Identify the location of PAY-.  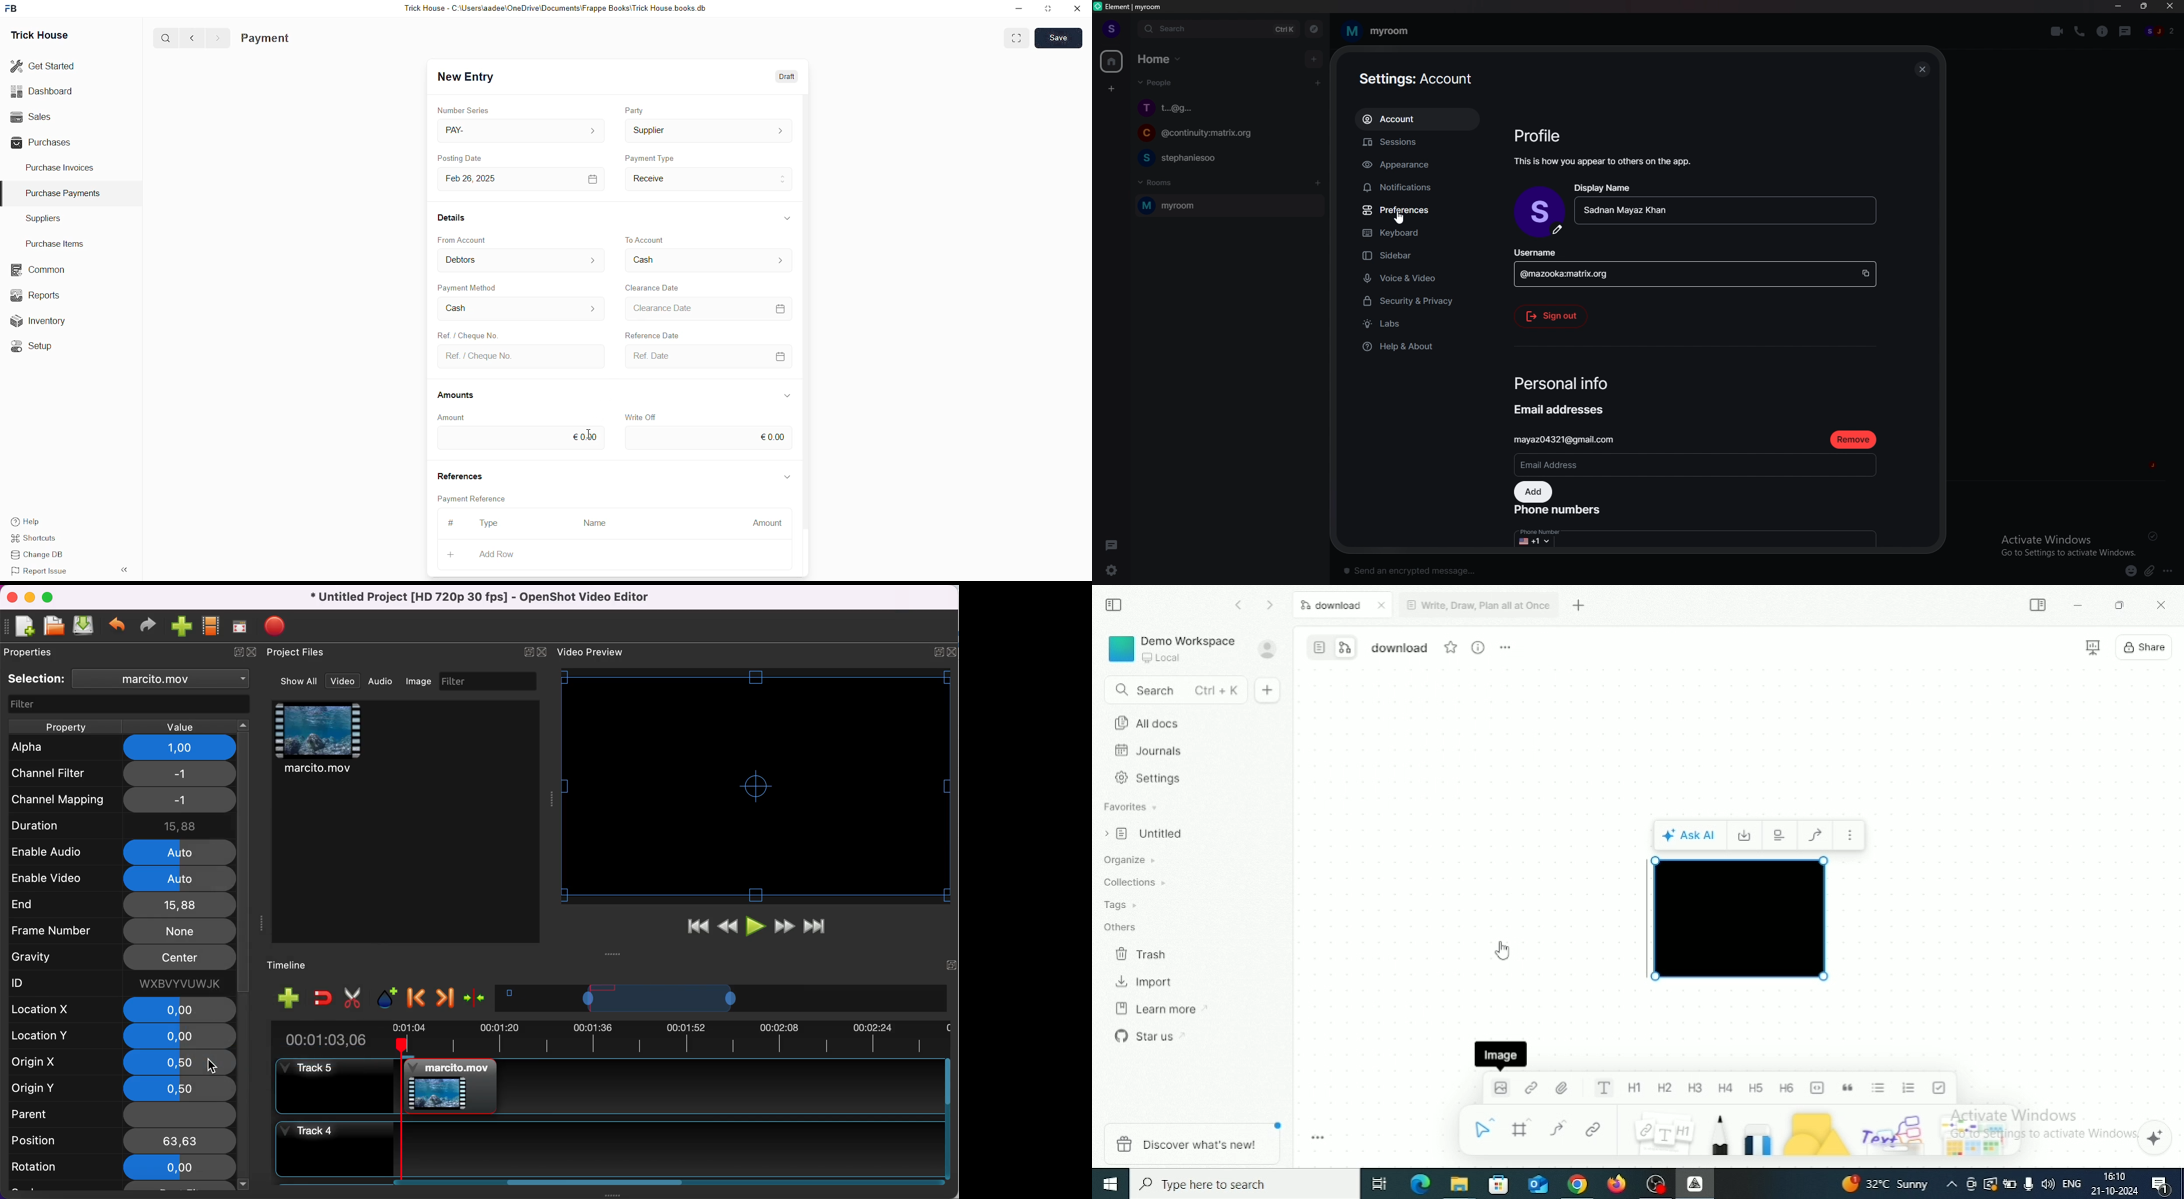
(520, 129).